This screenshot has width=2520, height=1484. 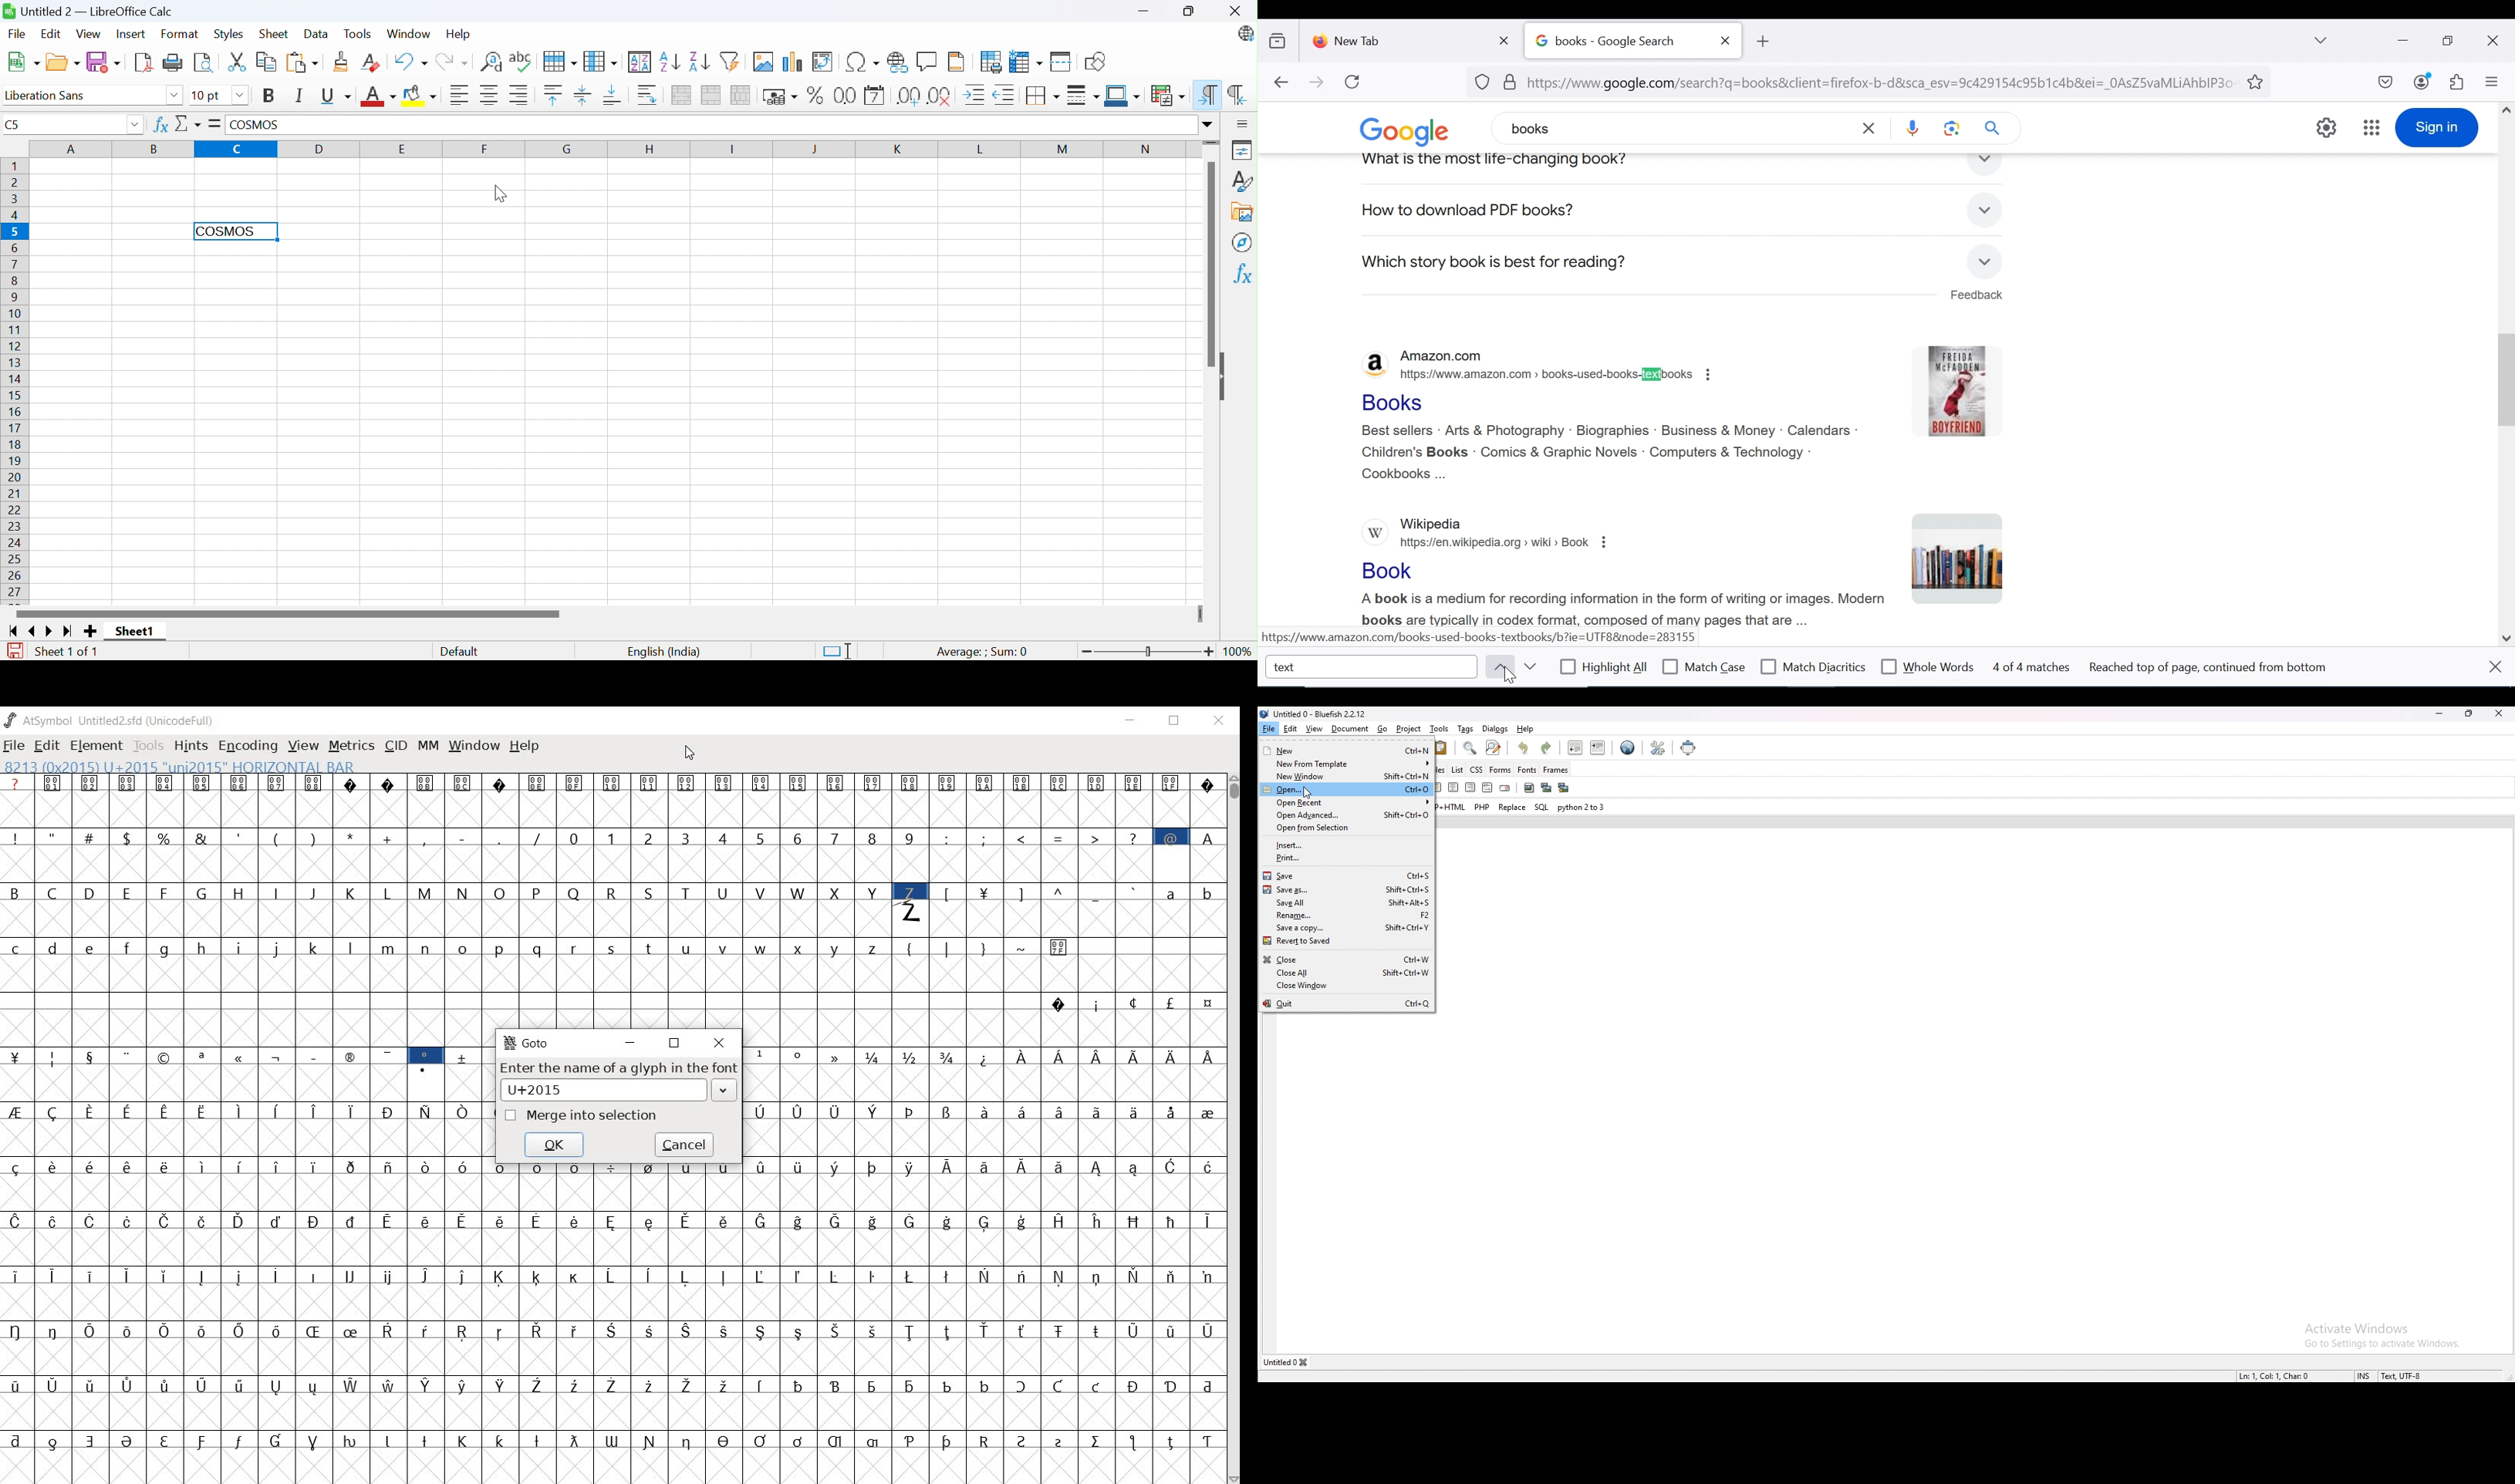 What do you see at coordinates (1372, 534) in the screenshot?
I see `logo` at bounding box center [1372, 534].